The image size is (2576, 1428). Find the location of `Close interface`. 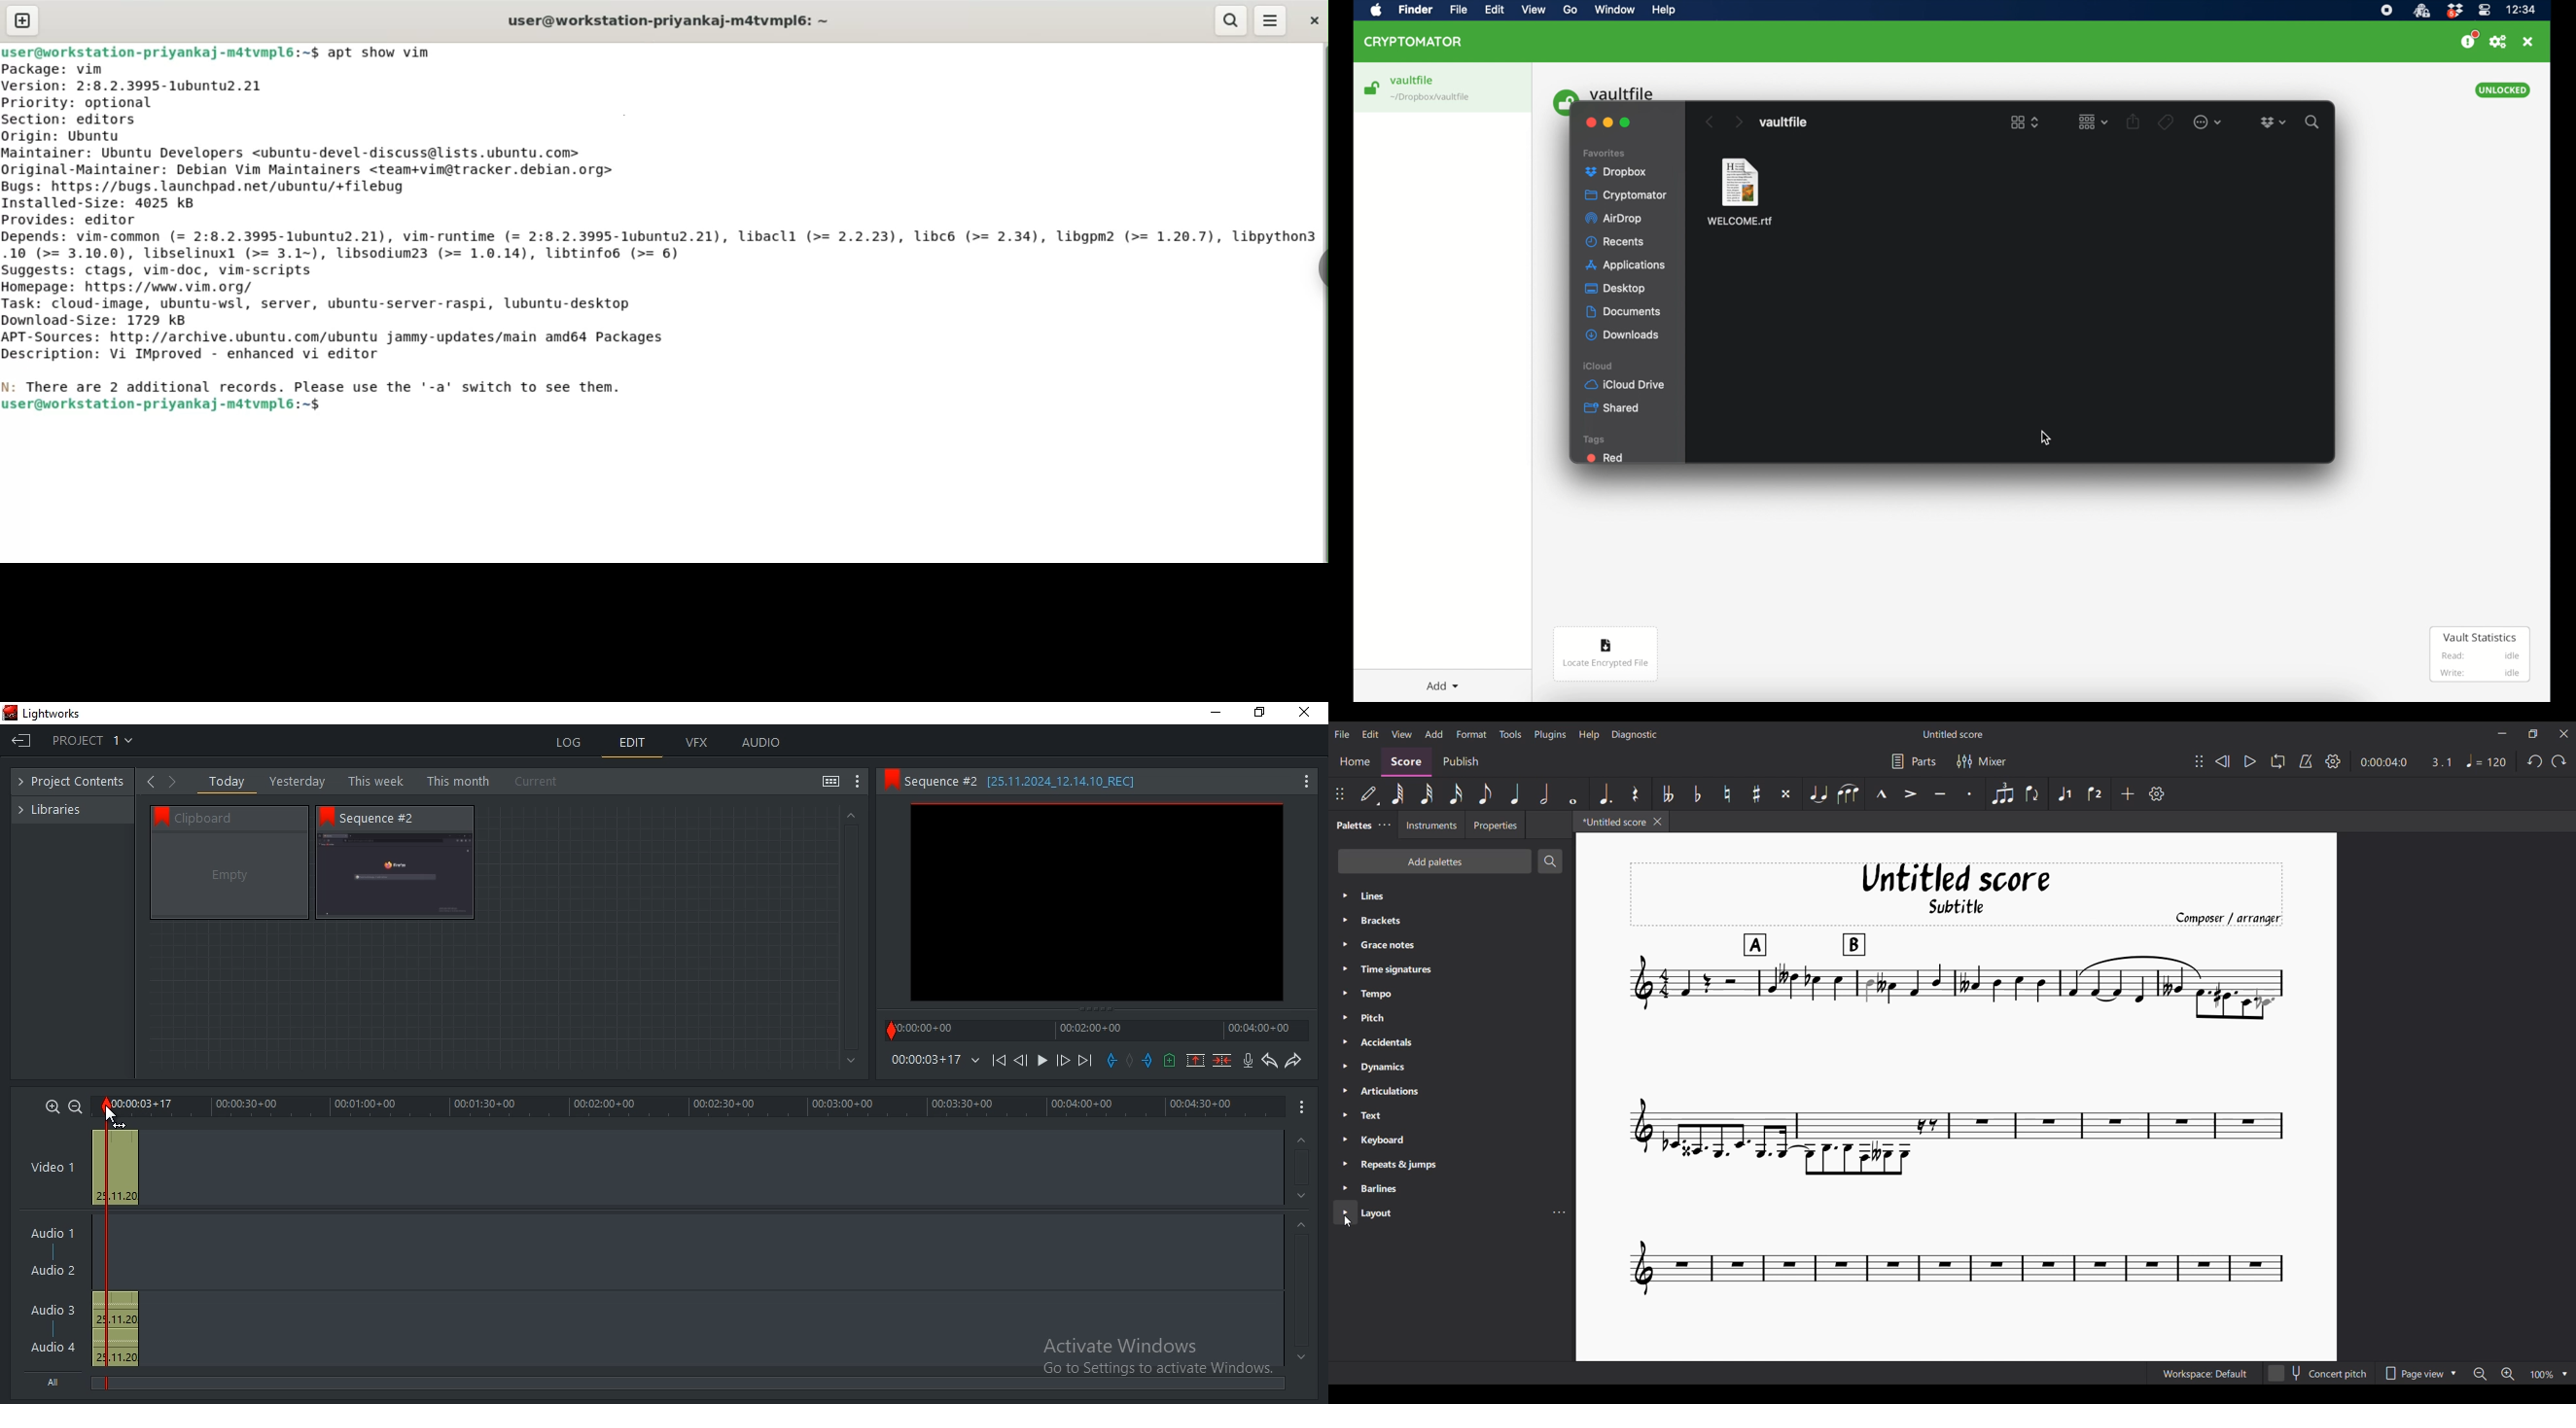

Close interface is located at coordinates (2565, 734).